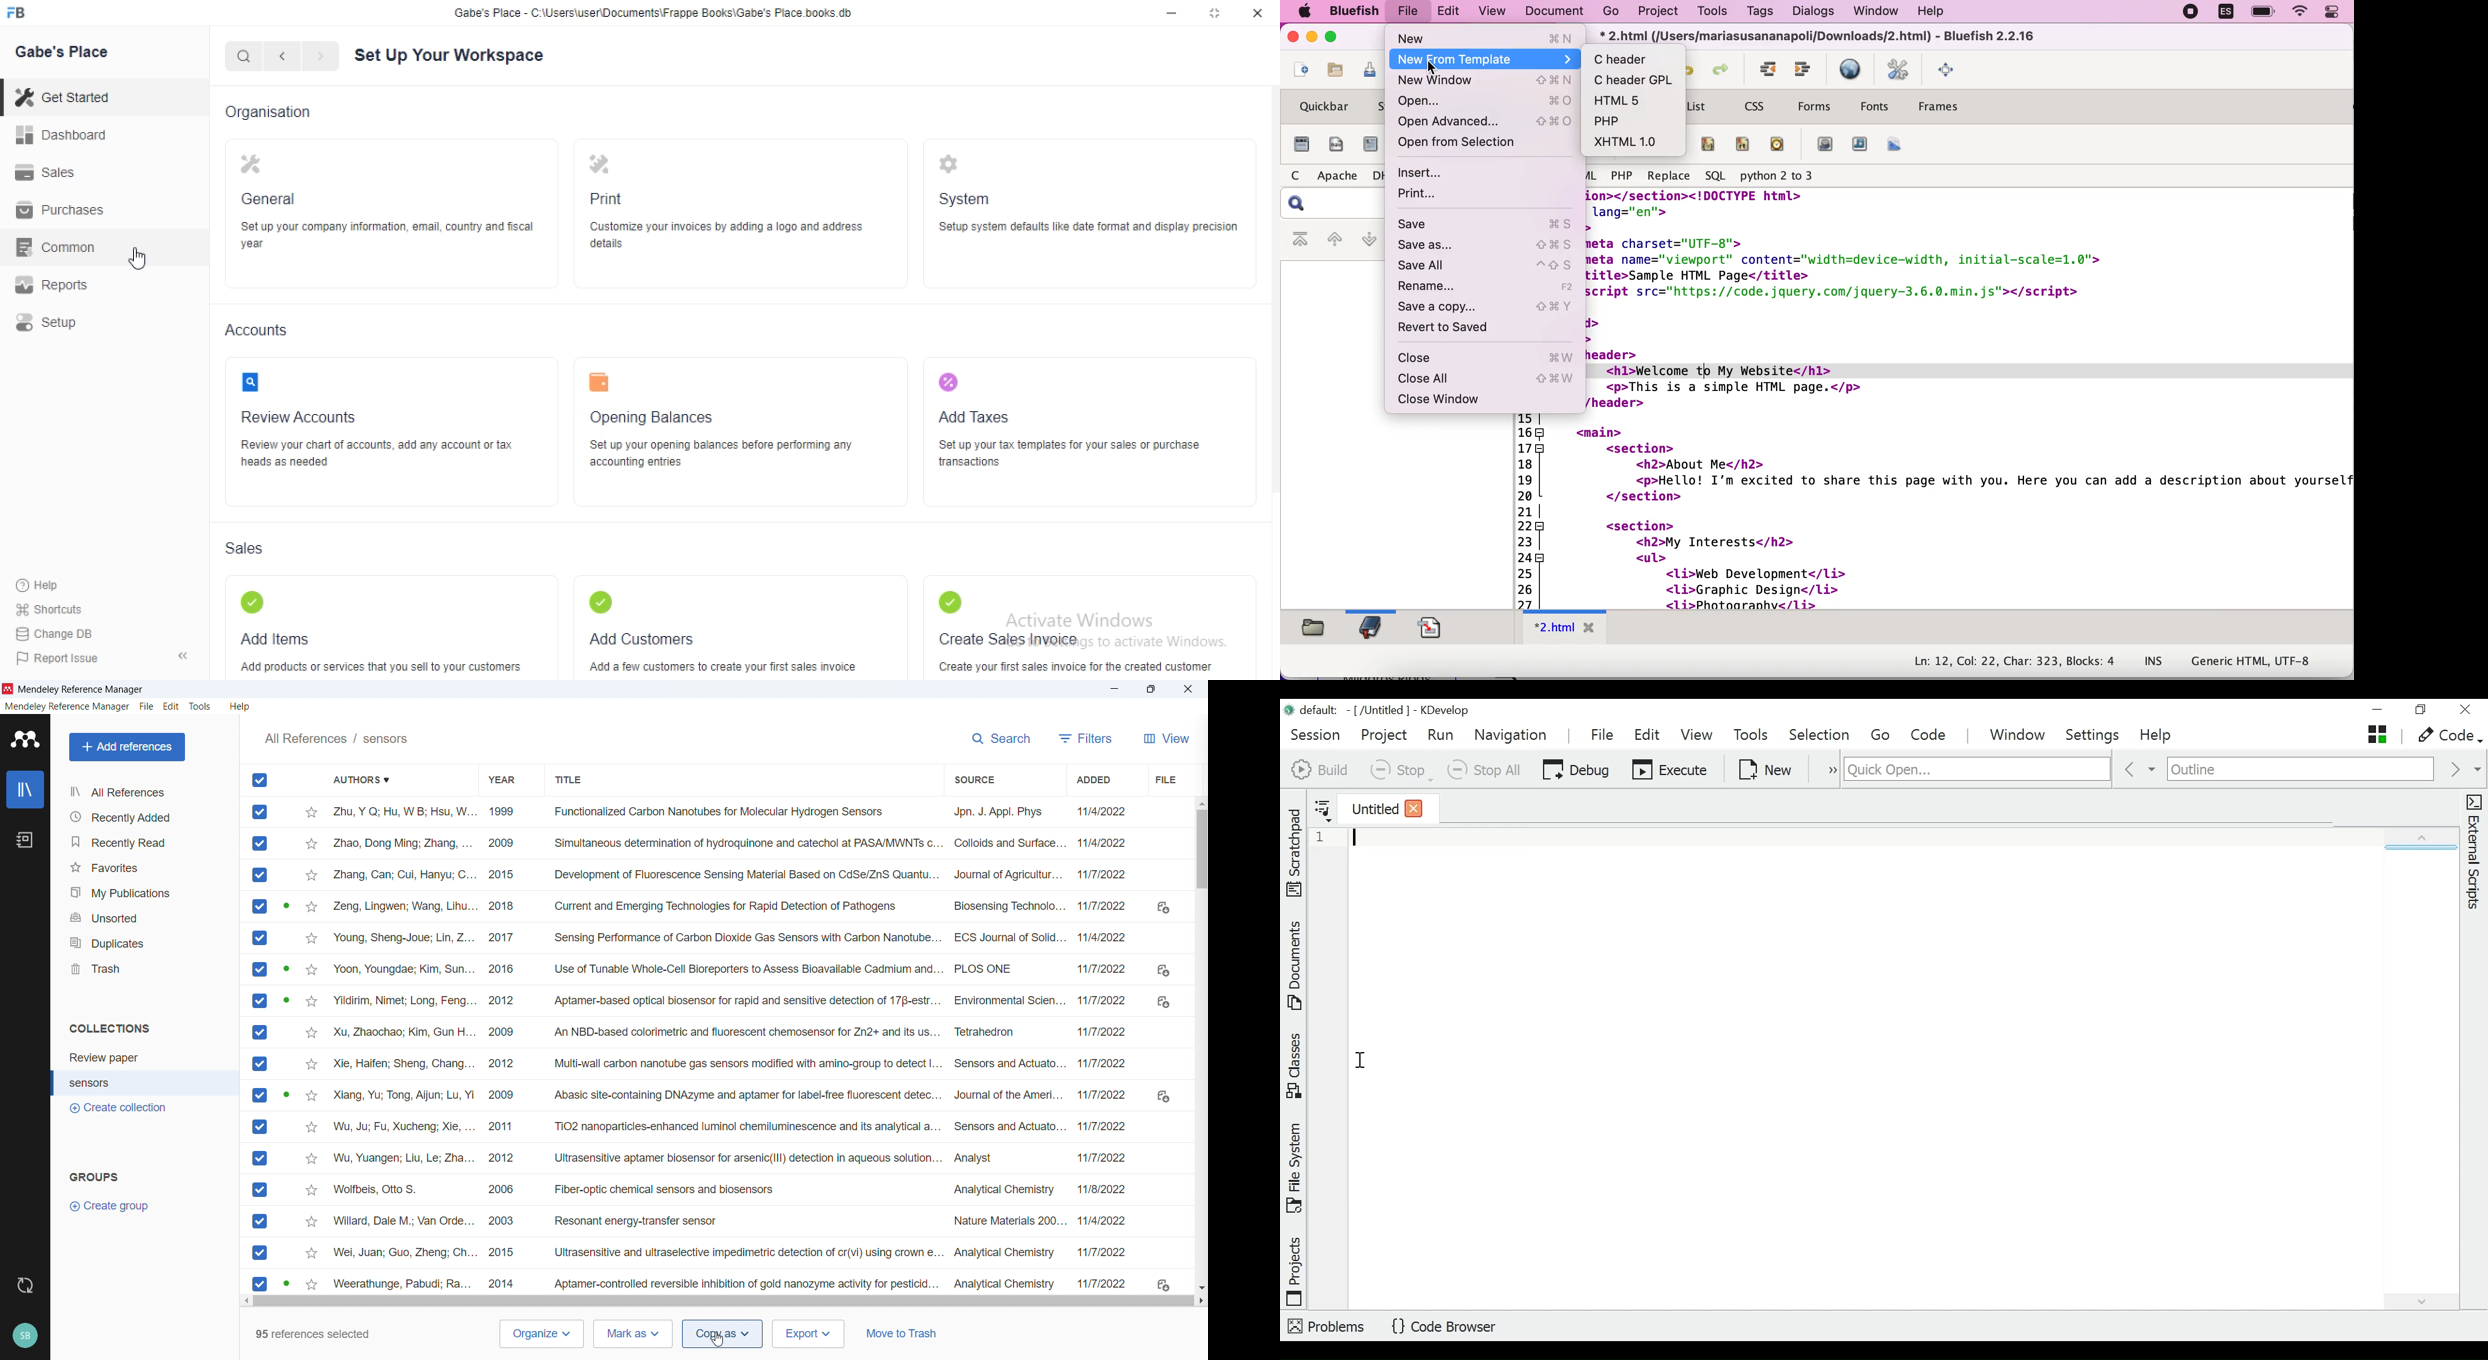  Describe the element at coordinates (19, 11) in the screenshot. I see `FB` at that location.